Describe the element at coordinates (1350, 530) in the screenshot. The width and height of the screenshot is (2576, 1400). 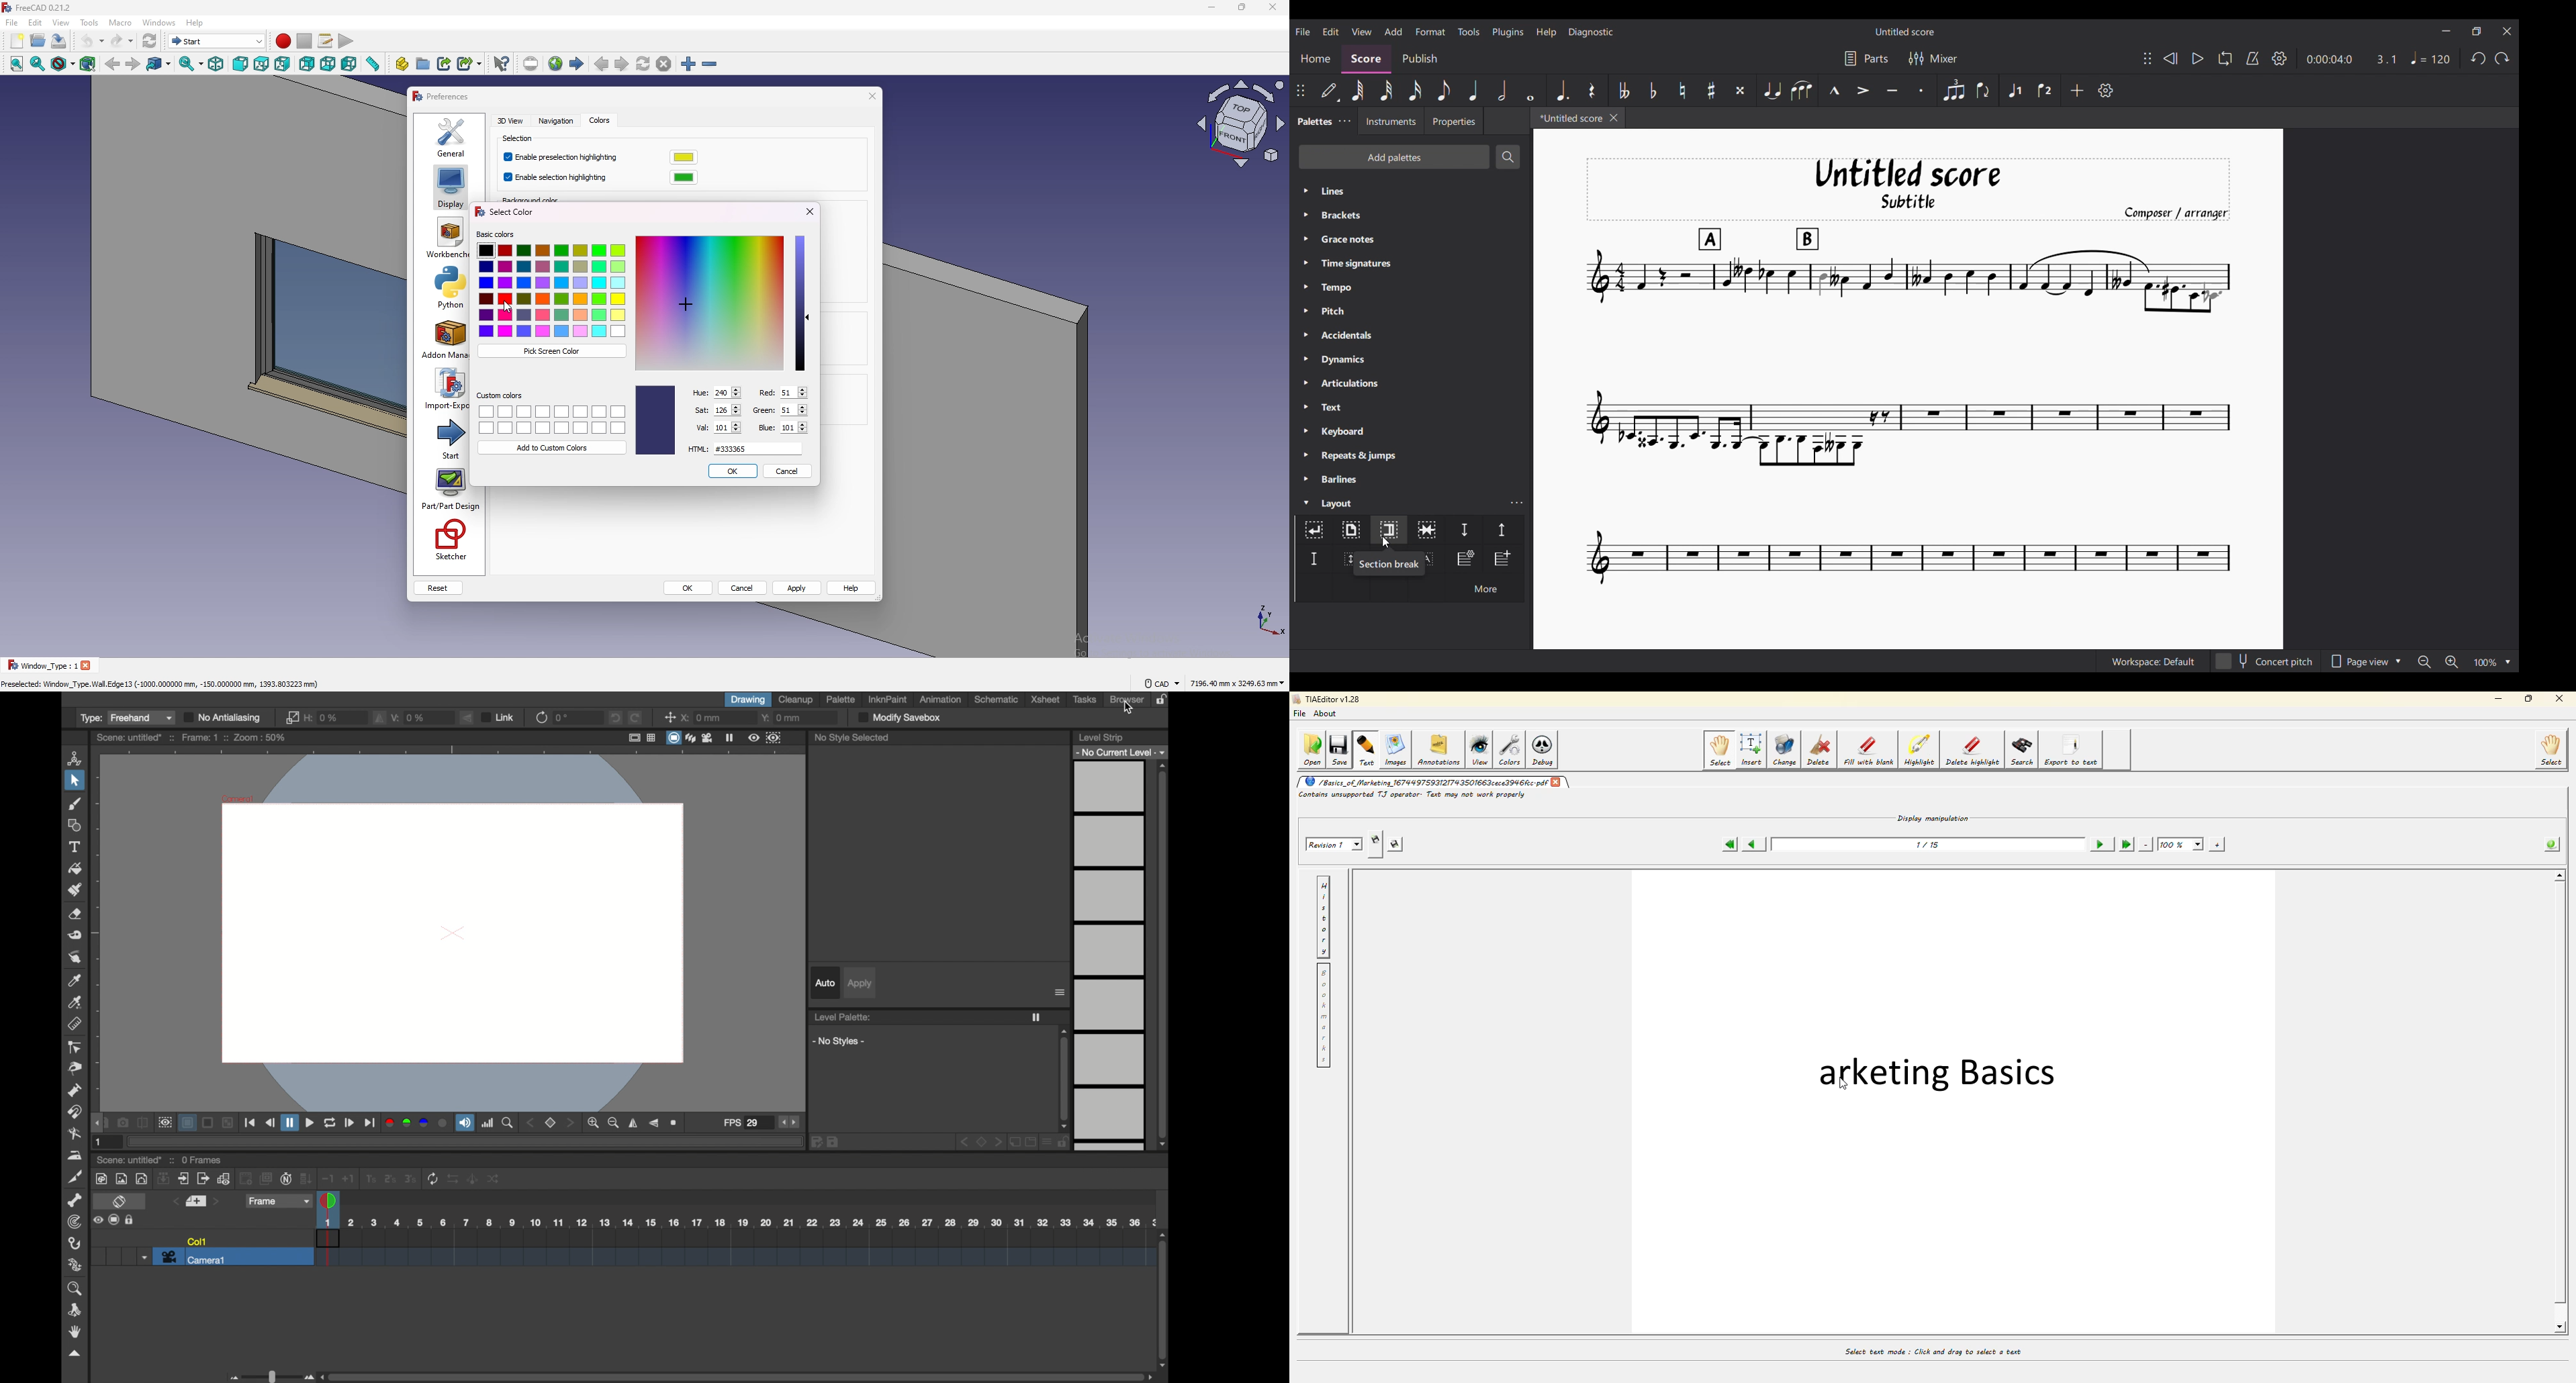
I see `Page break` at that location.